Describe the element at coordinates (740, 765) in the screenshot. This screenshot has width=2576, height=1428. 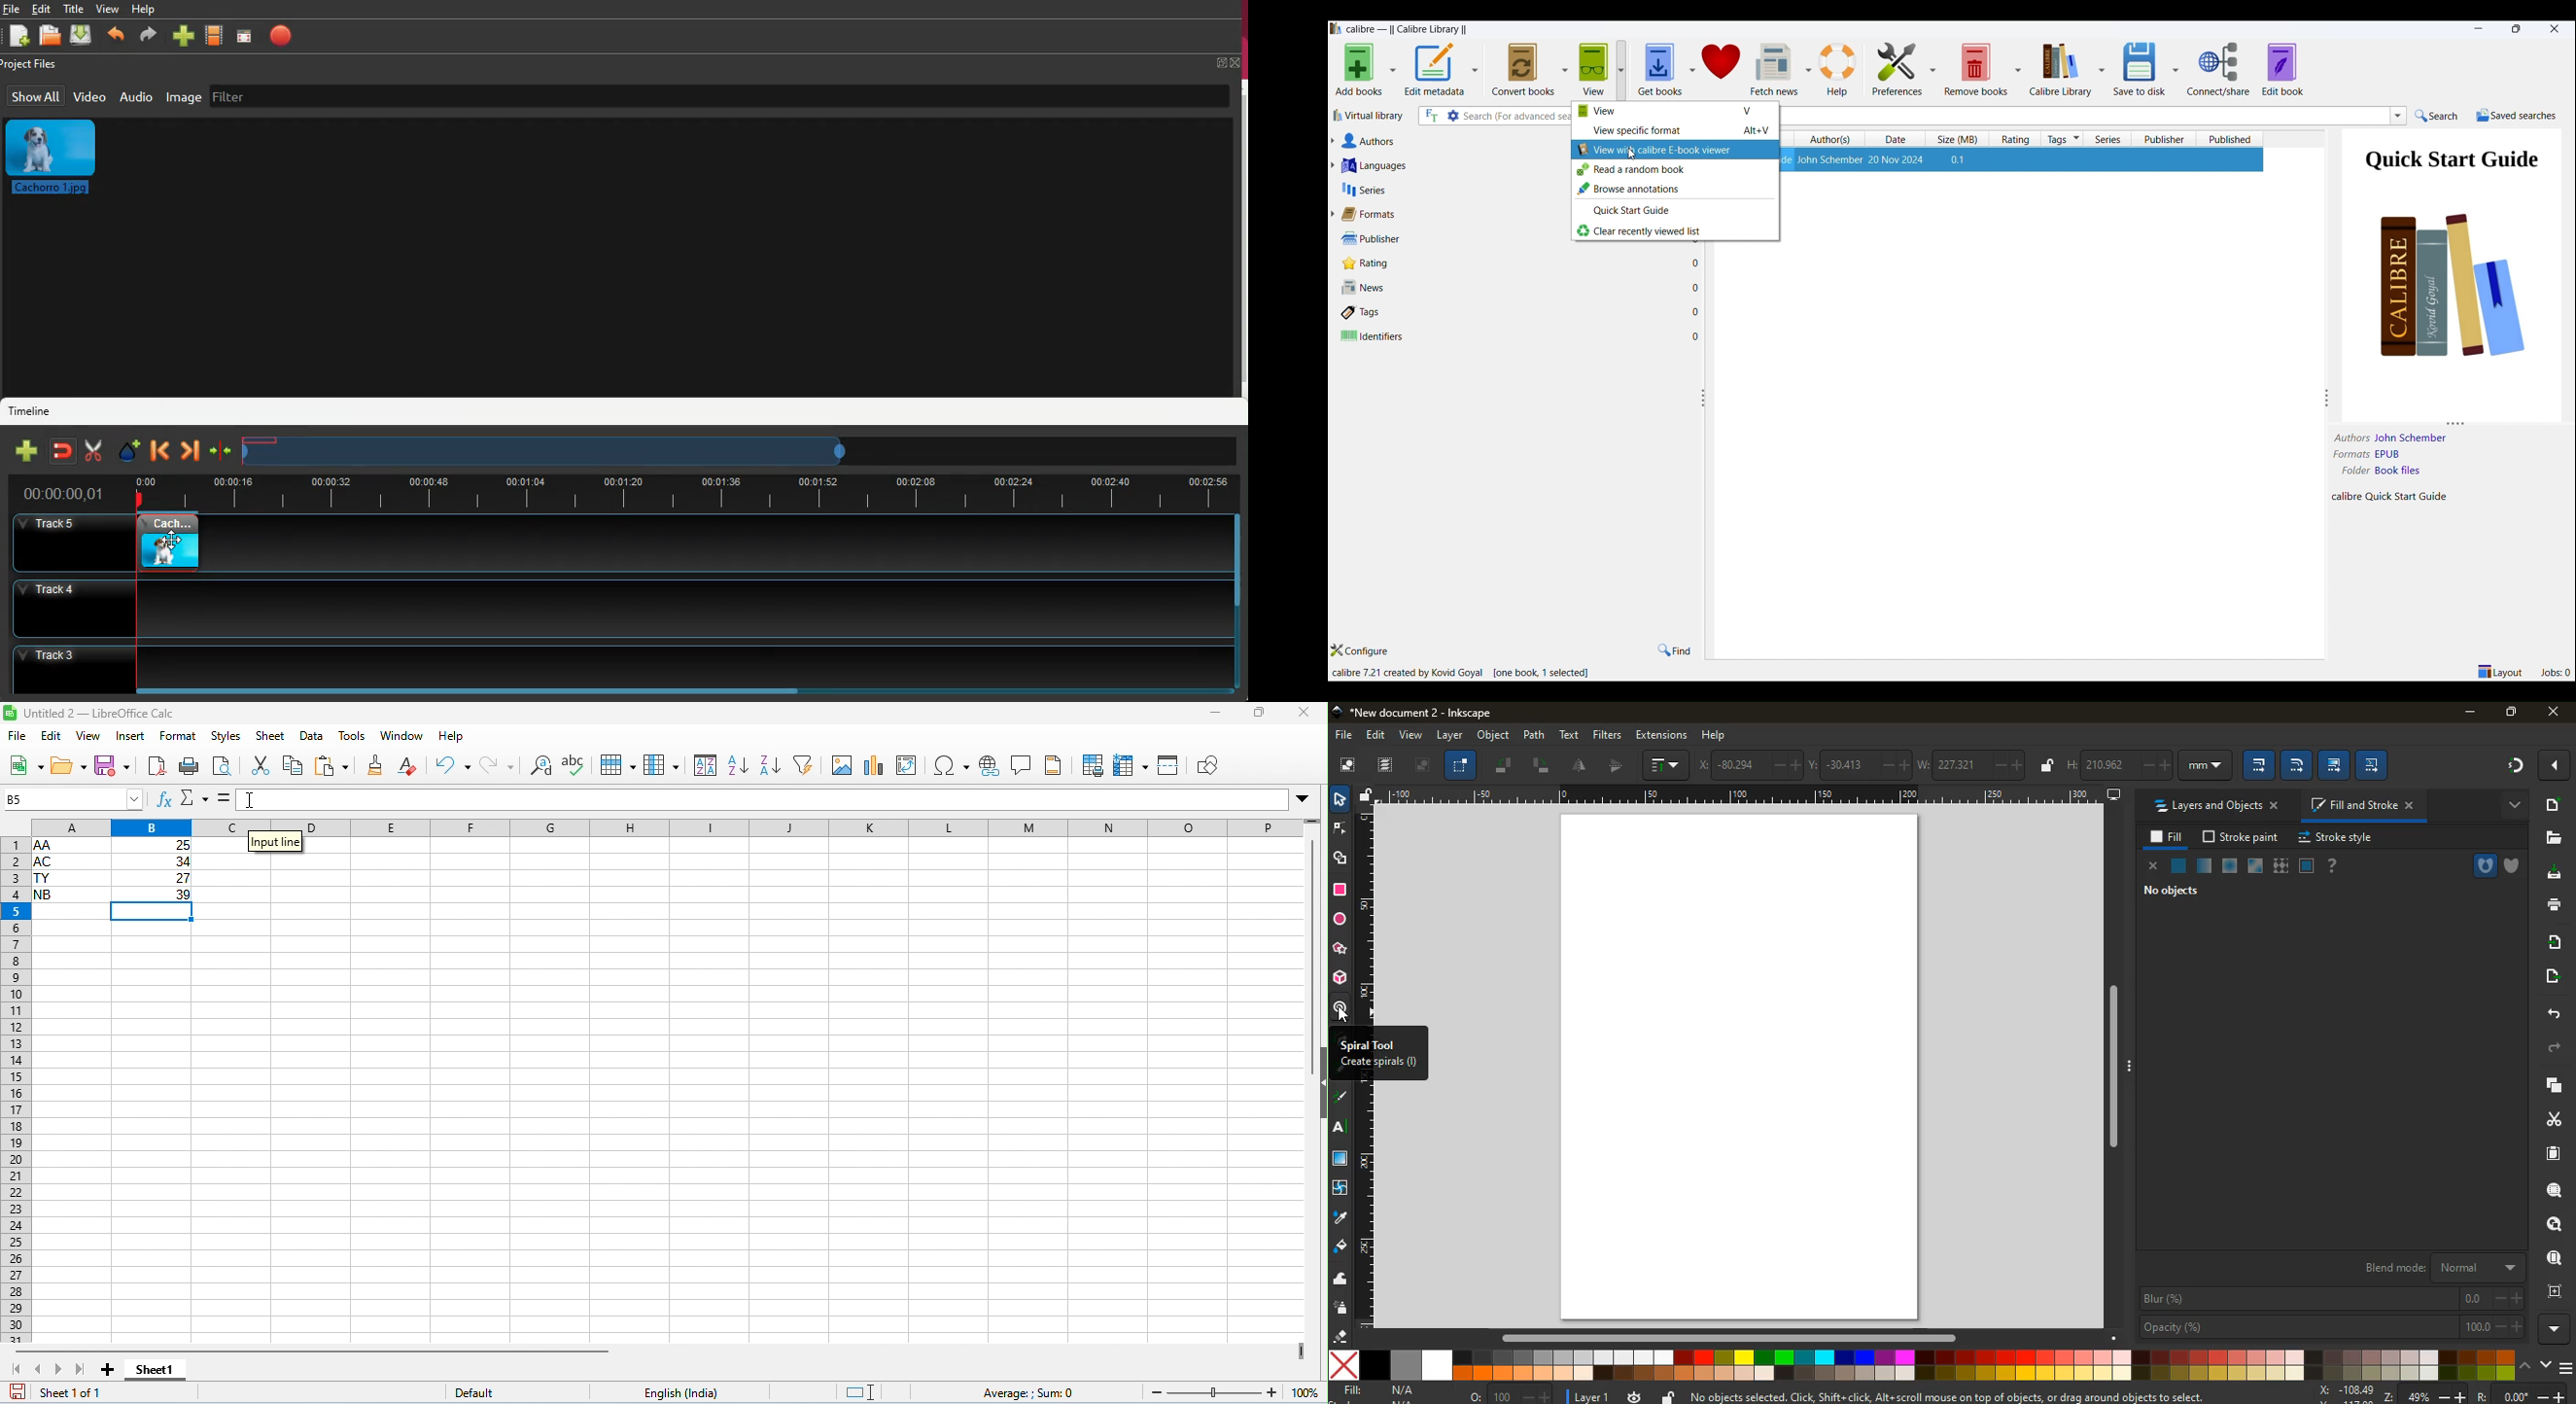
I see `sort ascending` at that location.